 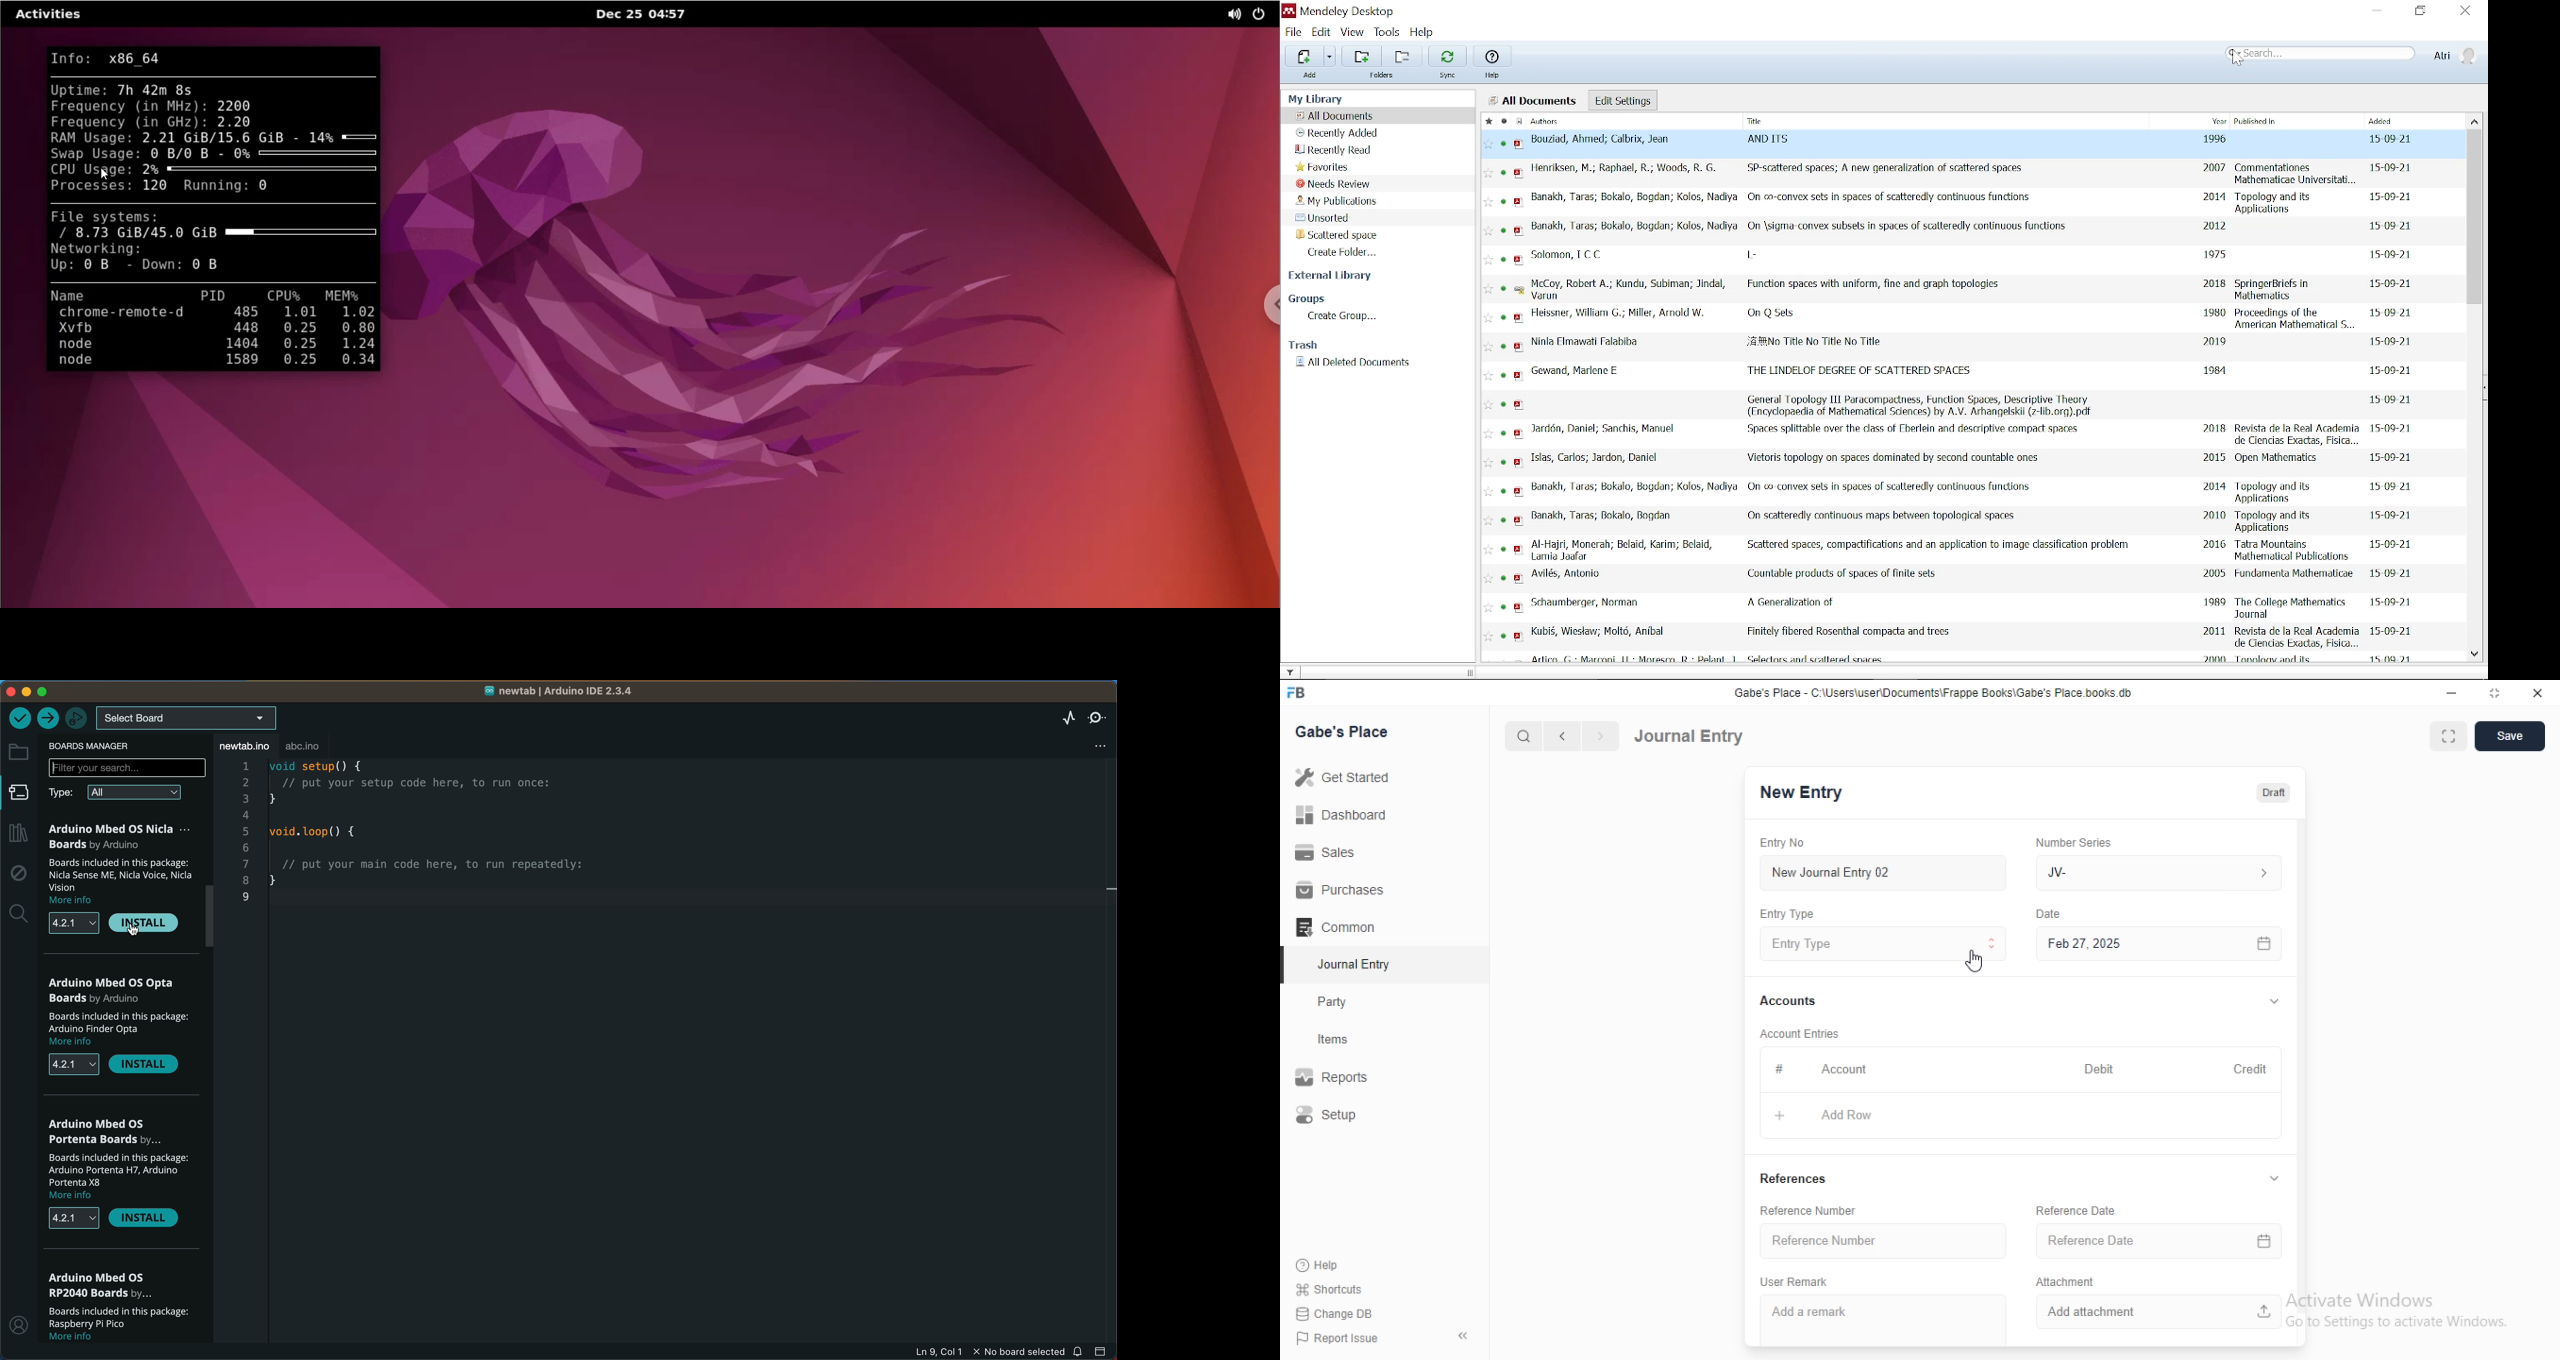 What do you see at coordinates (1315, 345) in the screenshot?
I see `Trash` at bounding box center [1315, 345].